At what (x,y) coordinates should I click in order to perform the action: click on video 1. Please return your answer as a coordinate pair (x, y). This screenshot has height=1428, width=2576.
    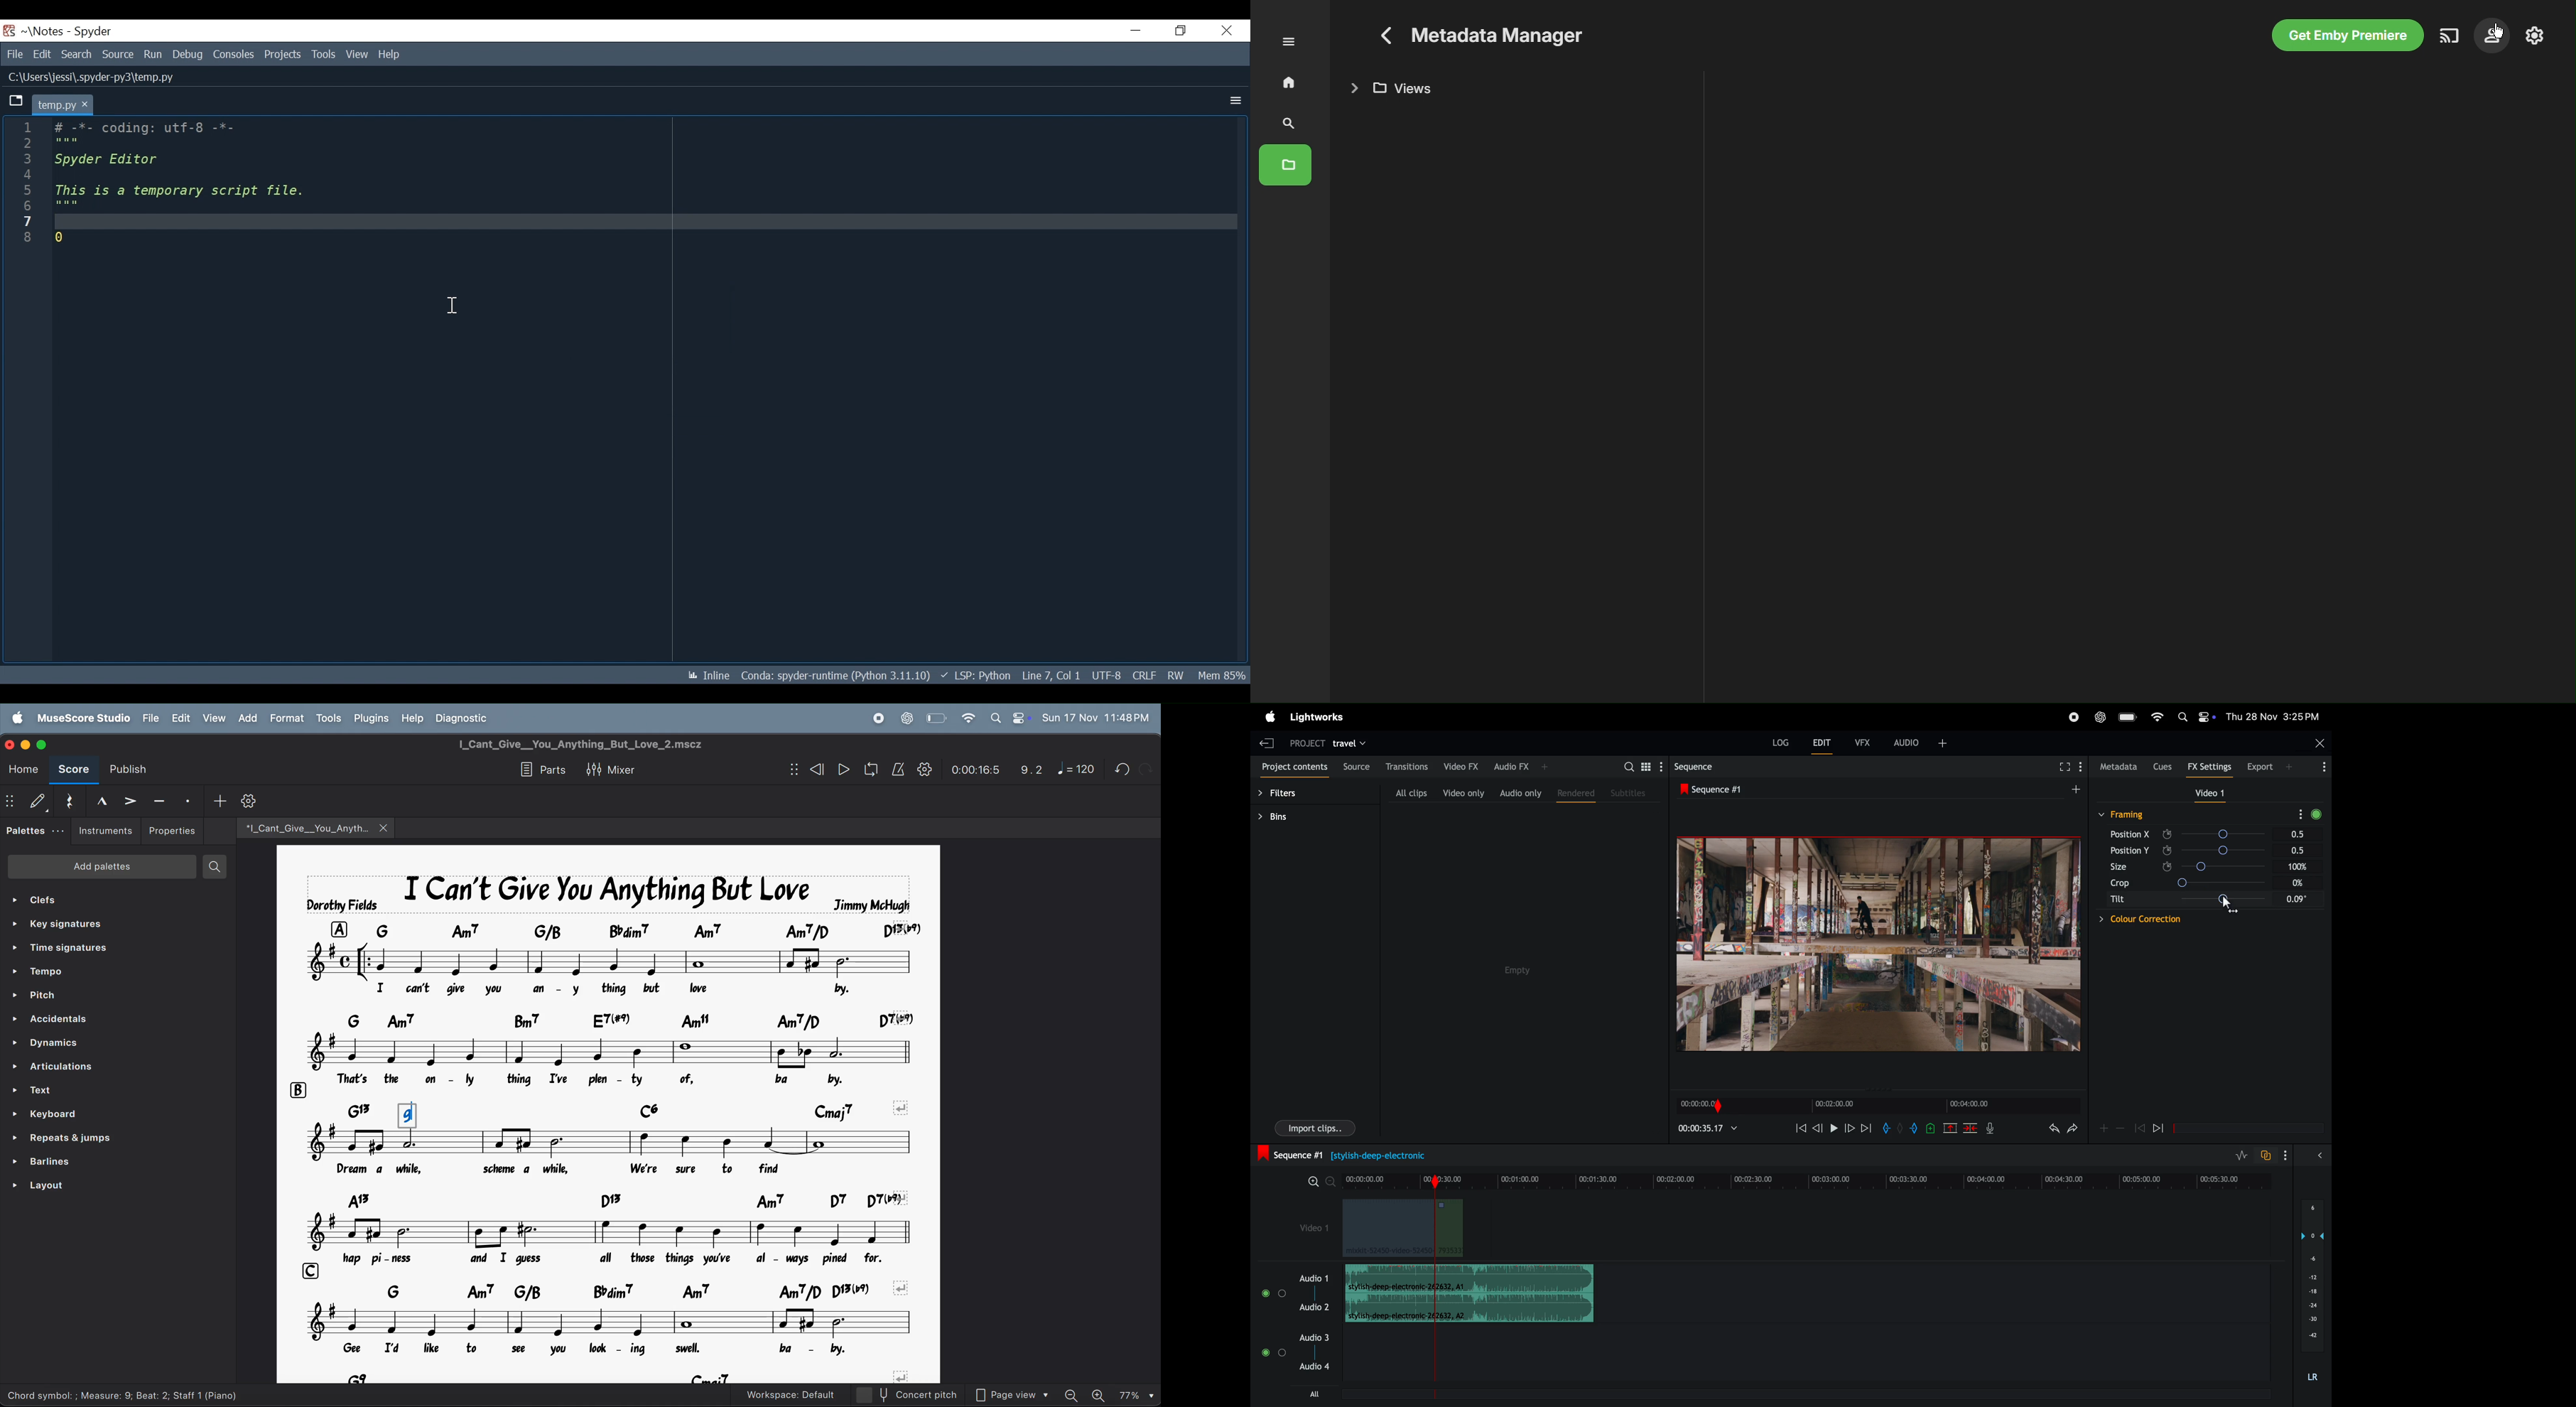
    Looking at the image, I should click on (1306, 1225).